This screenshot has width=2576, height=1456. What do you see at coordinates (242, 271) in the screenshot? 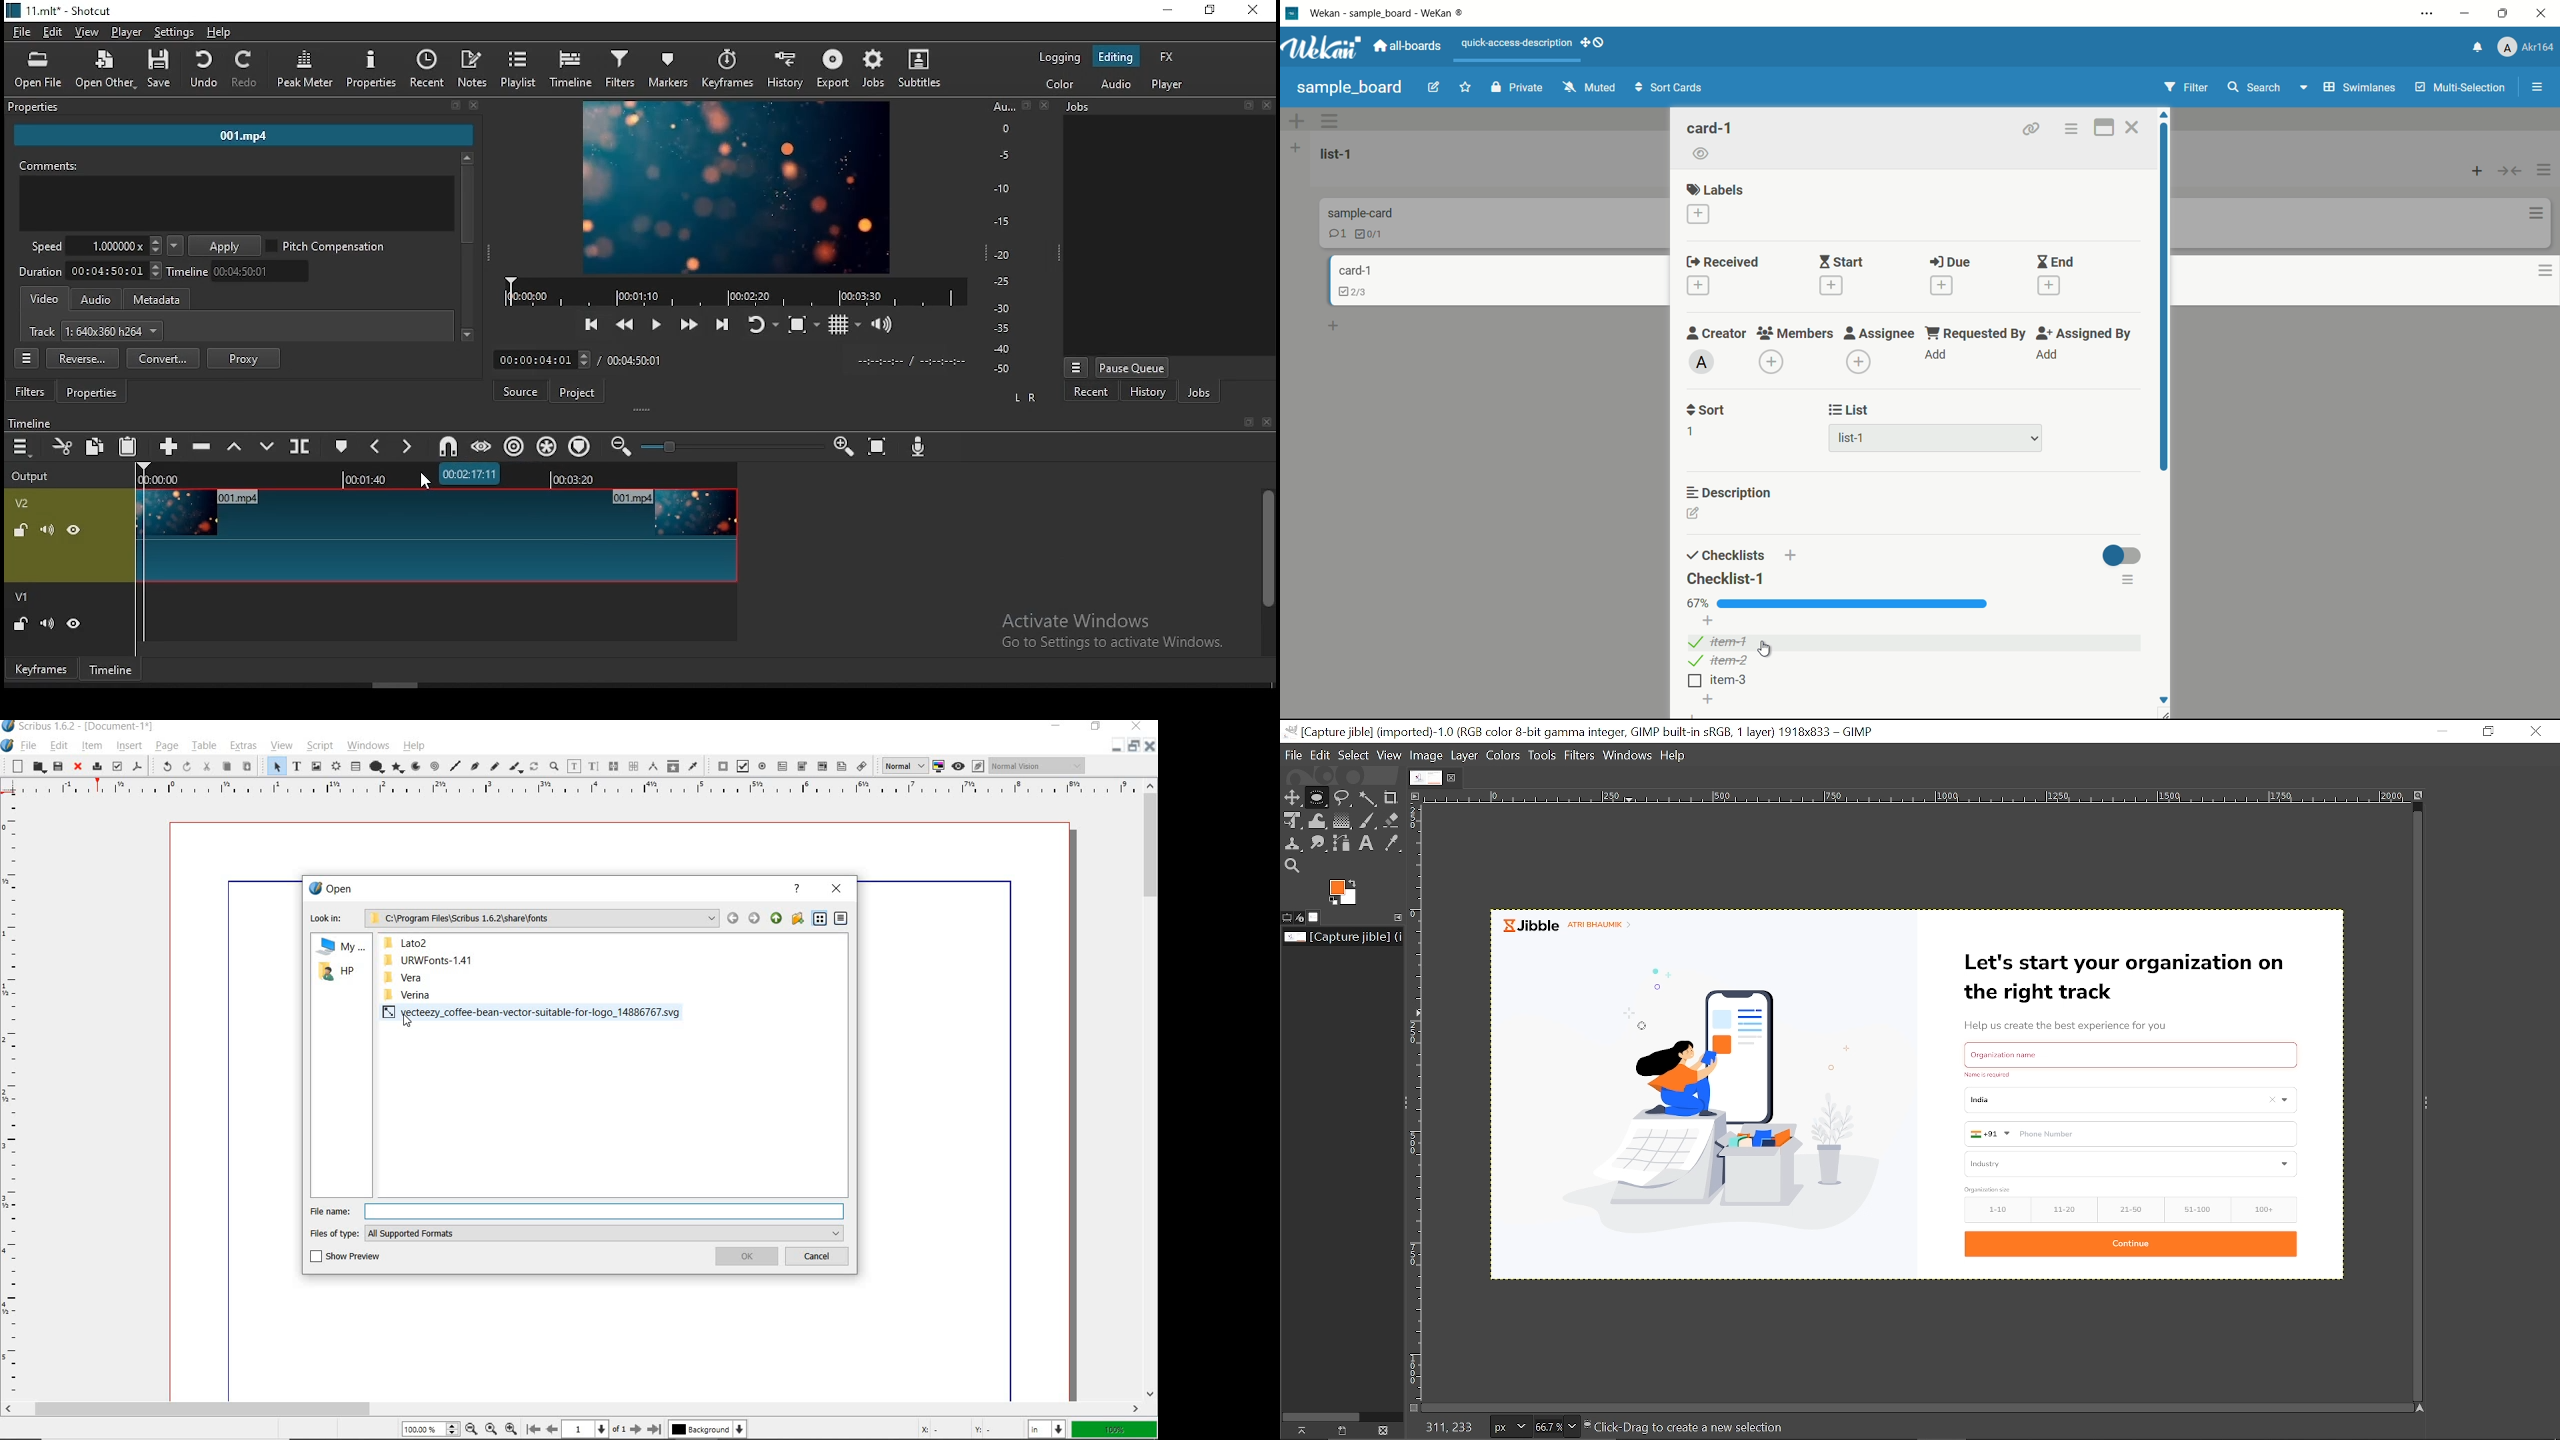
I see `timeline` at bounding box center [242, 271].